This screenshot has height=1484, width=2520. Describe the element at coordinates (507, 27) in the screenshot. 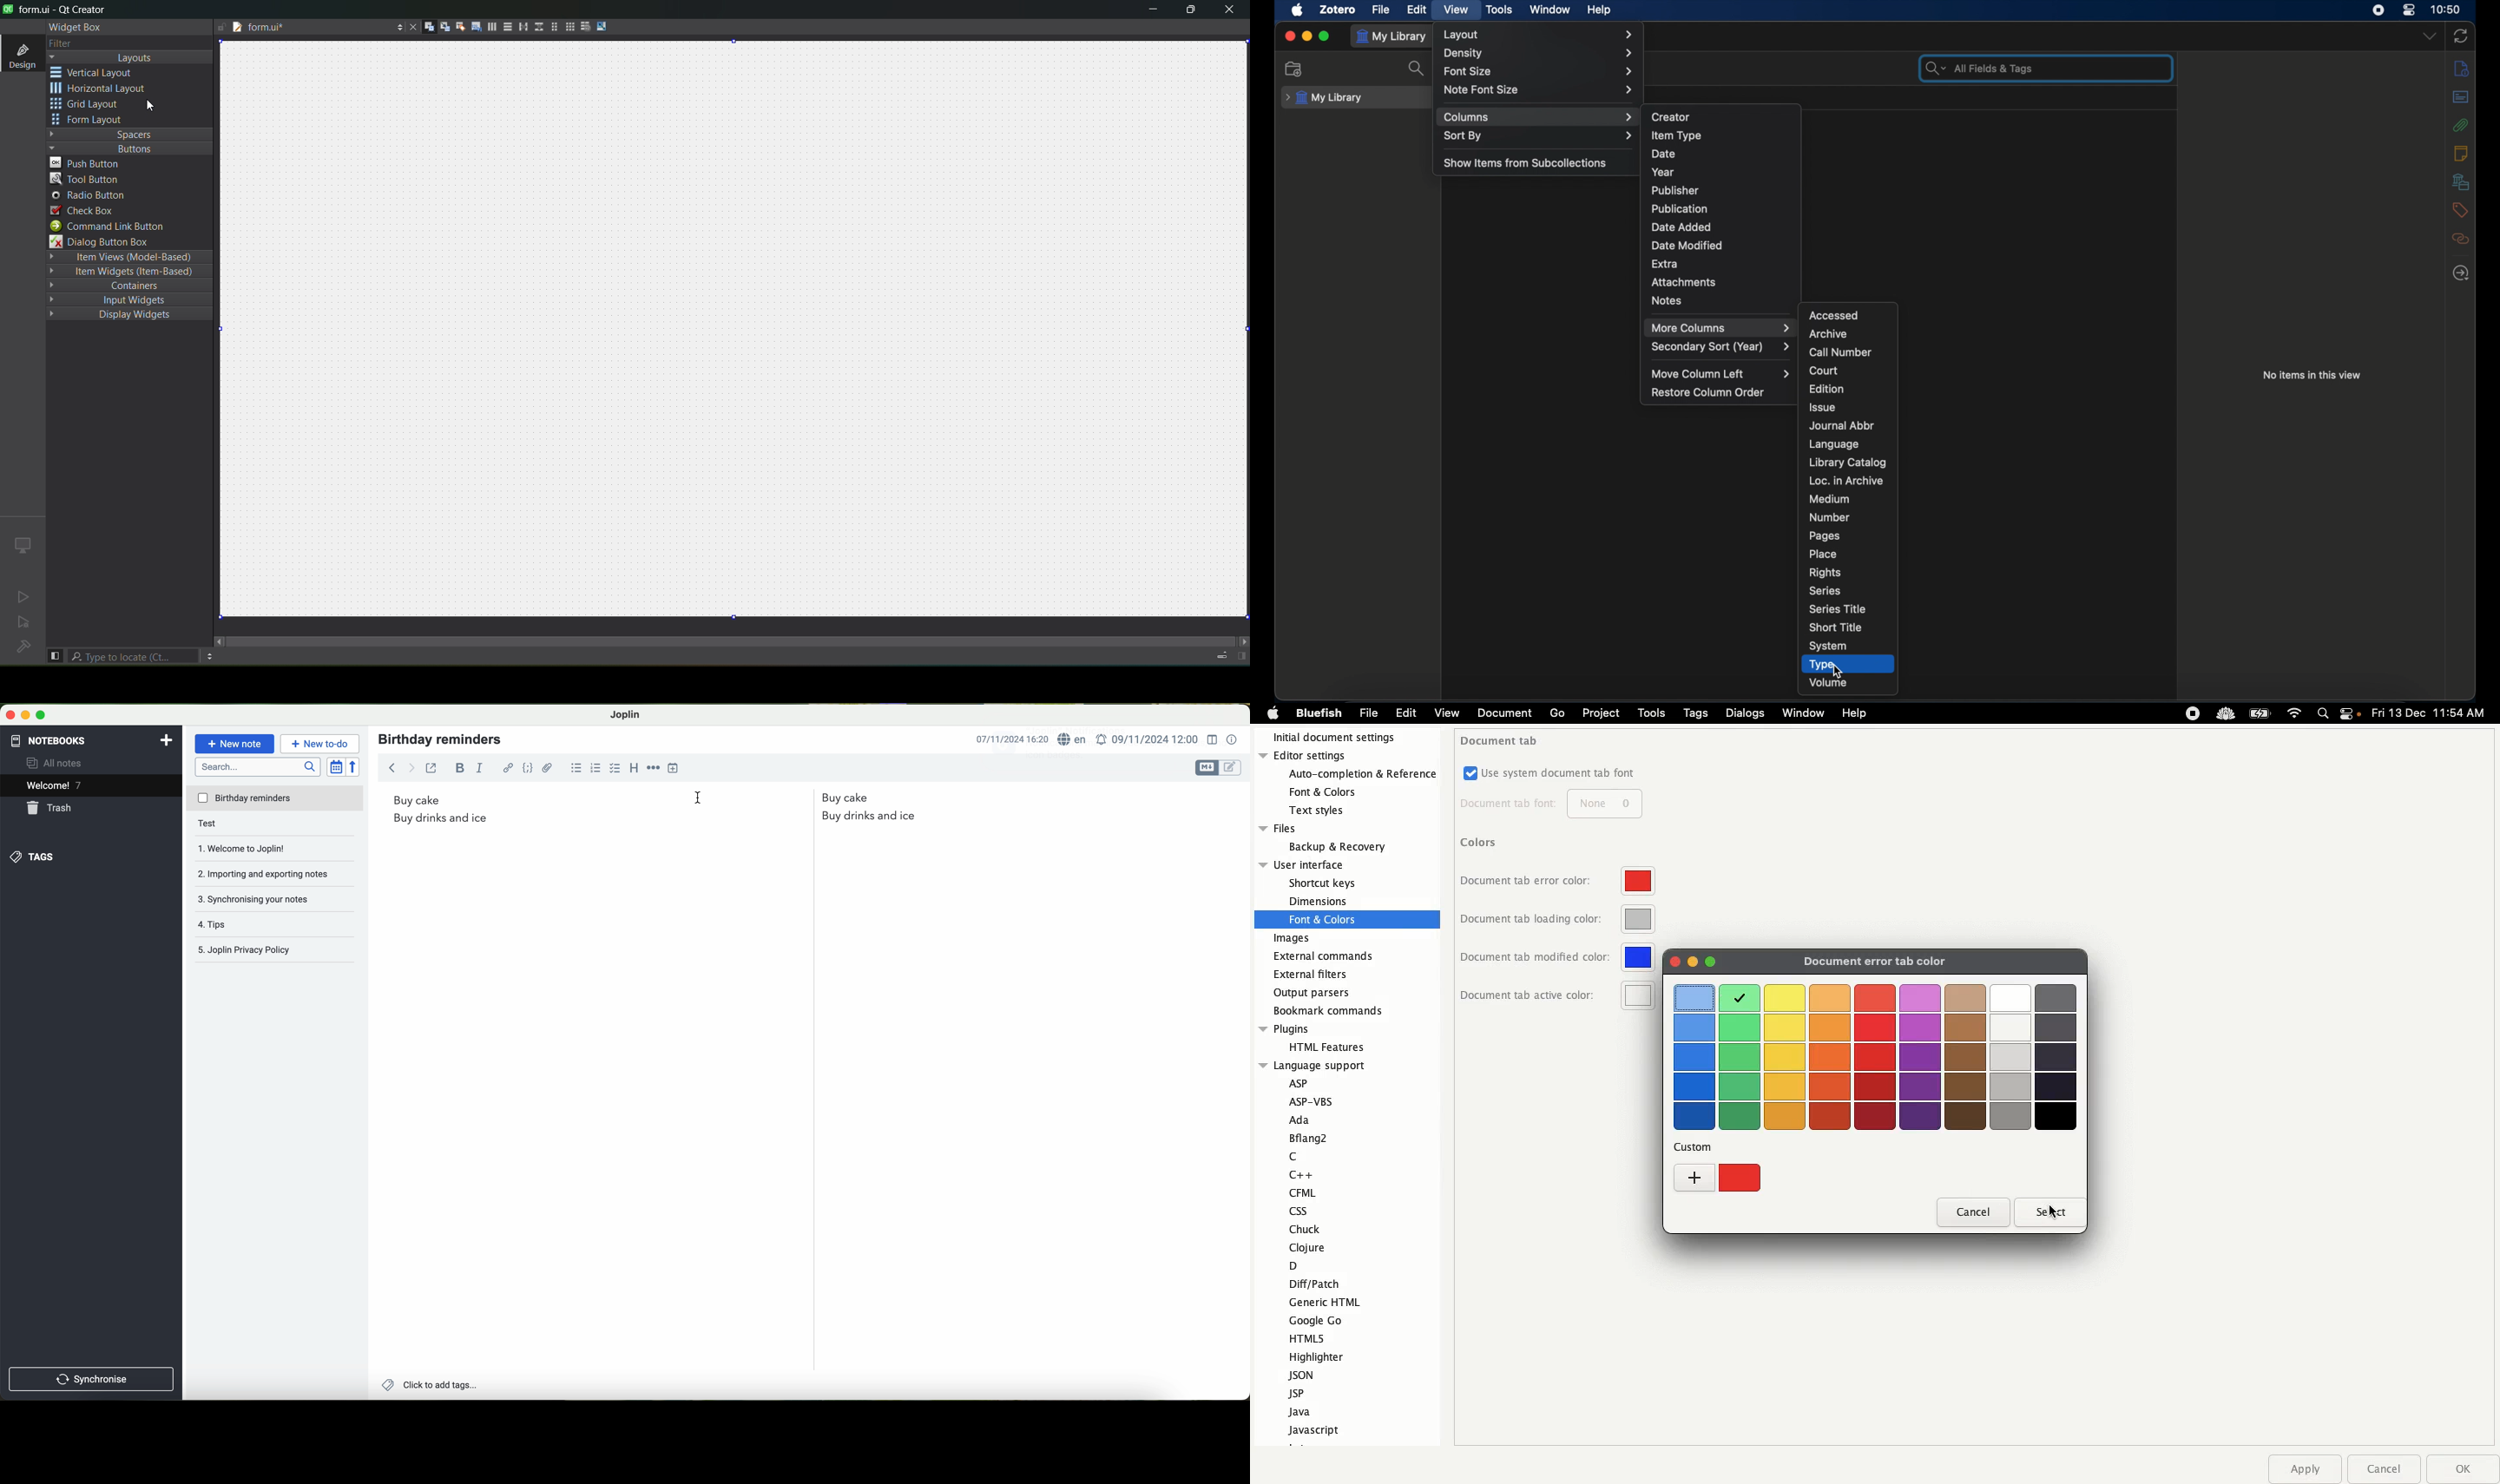

I see `vertical layout` at that location.